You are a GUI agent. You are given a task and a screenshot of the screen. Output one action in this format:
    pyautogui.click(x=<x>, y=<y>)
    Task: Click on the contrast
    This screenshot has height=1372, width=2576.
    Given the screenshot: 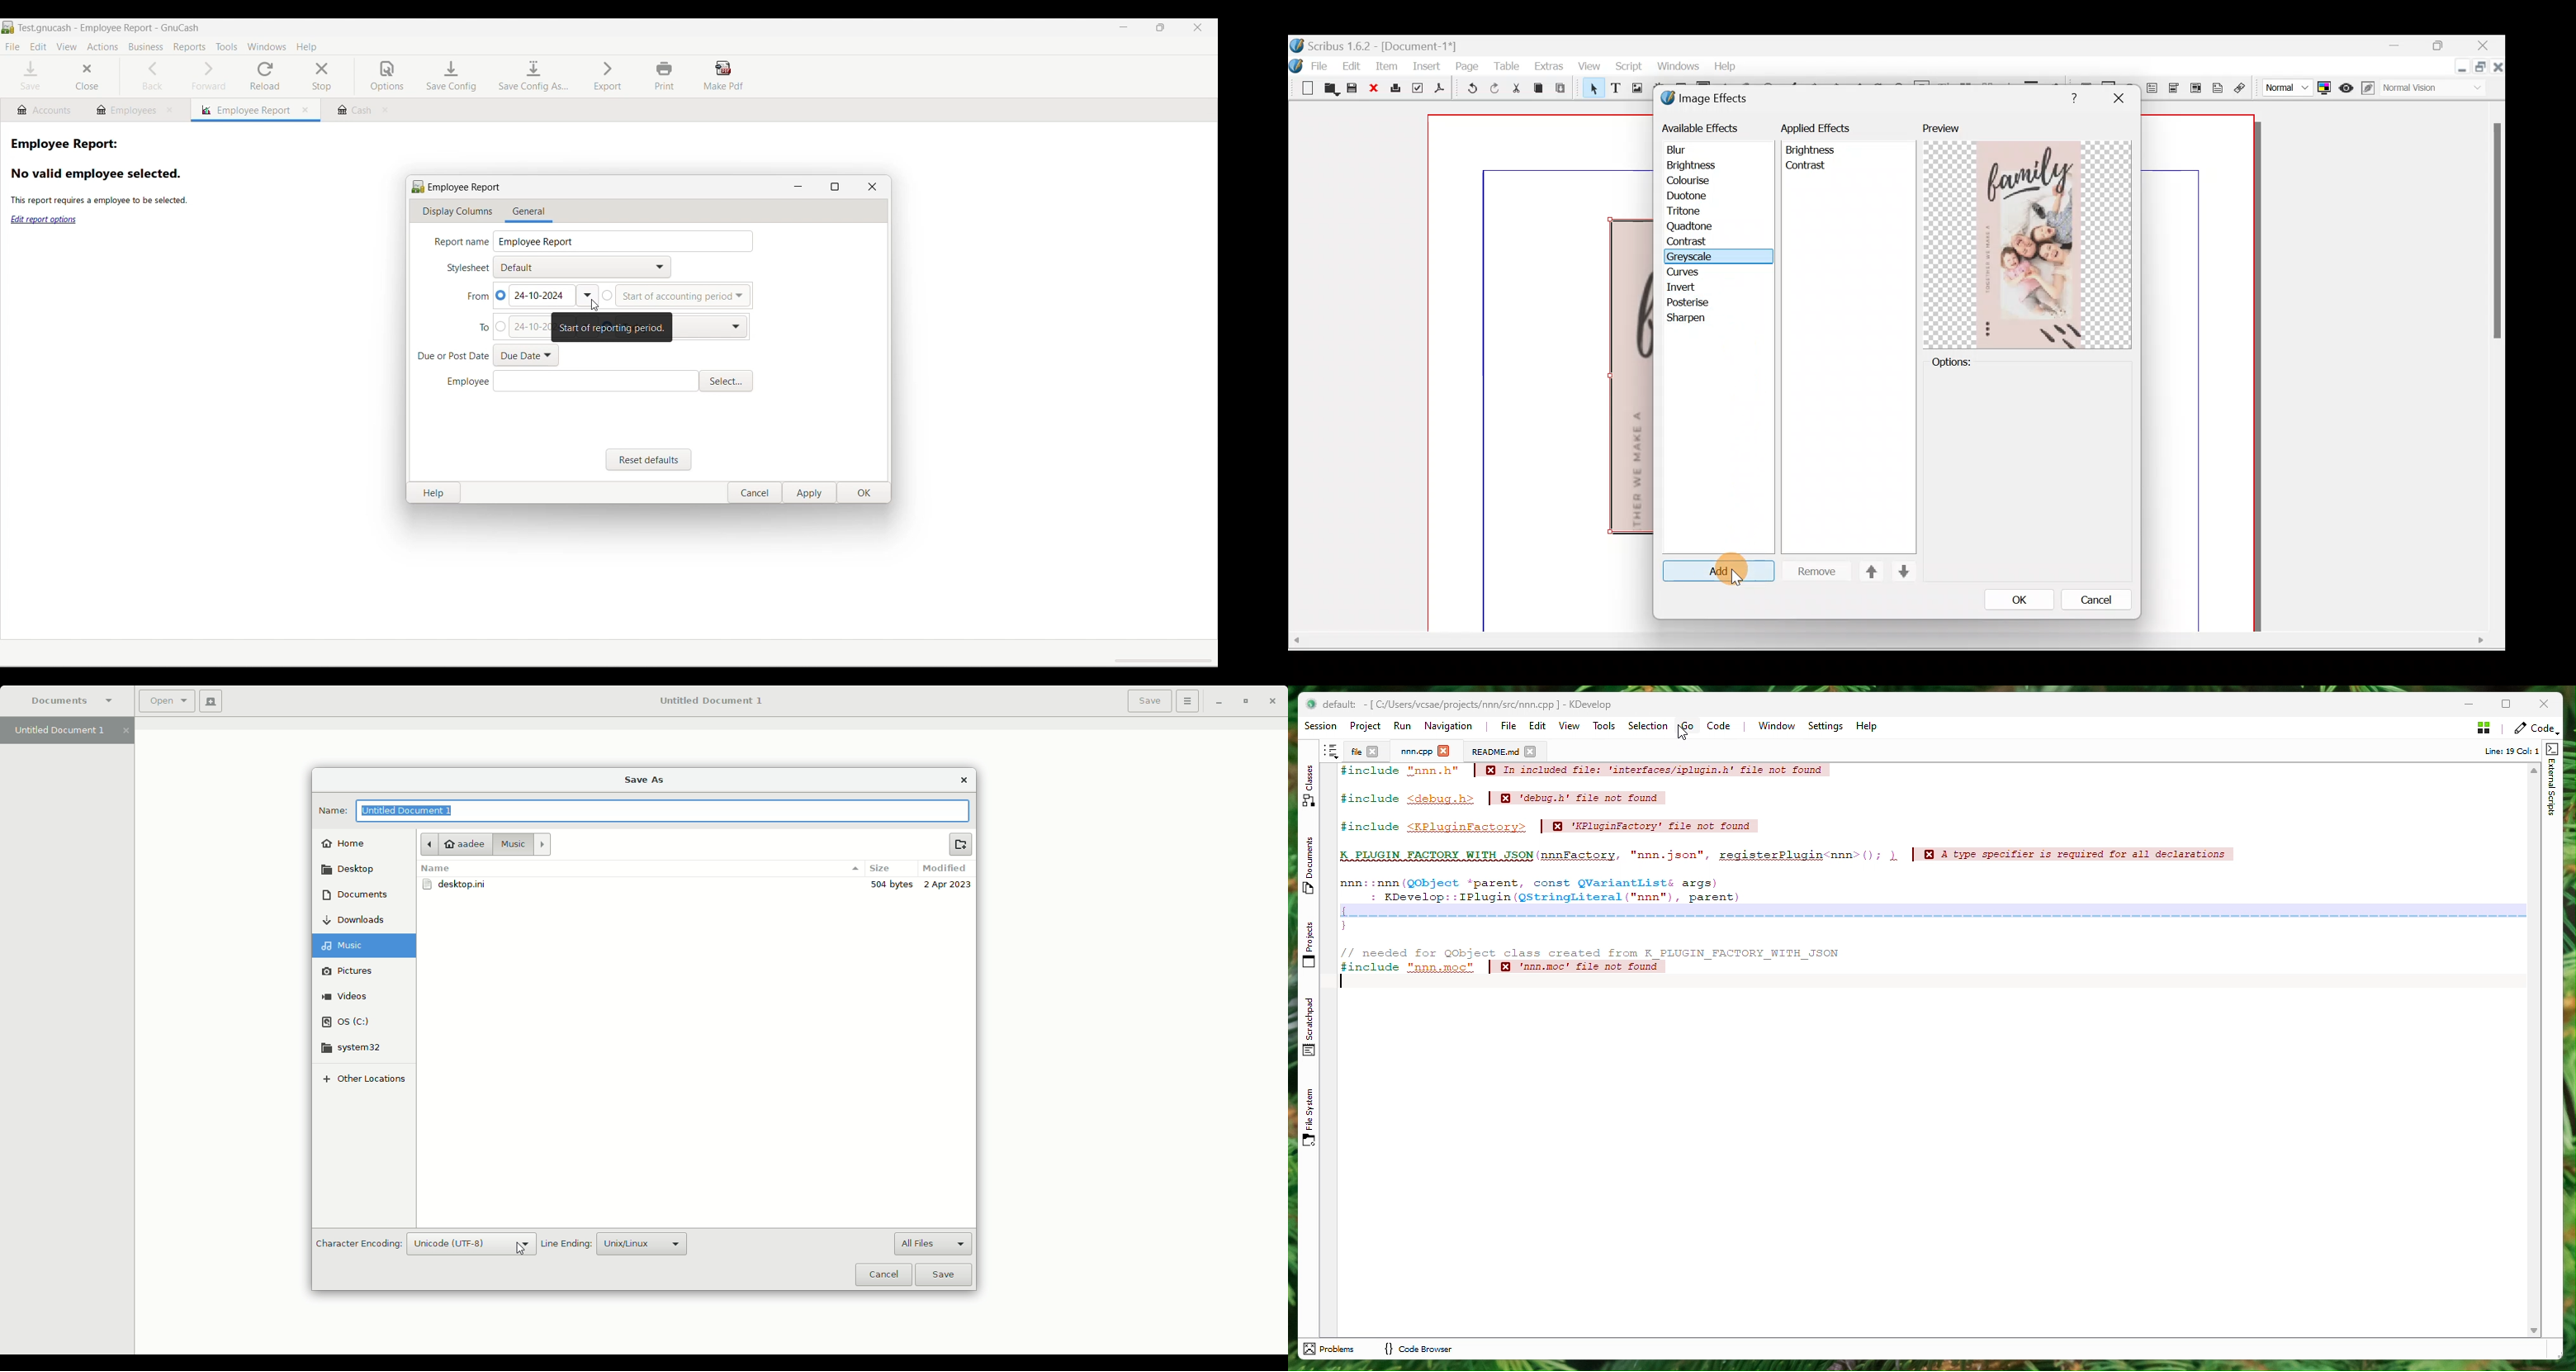 What is the action you would take?
    pyautogui.click(x=1694, y=242)
    